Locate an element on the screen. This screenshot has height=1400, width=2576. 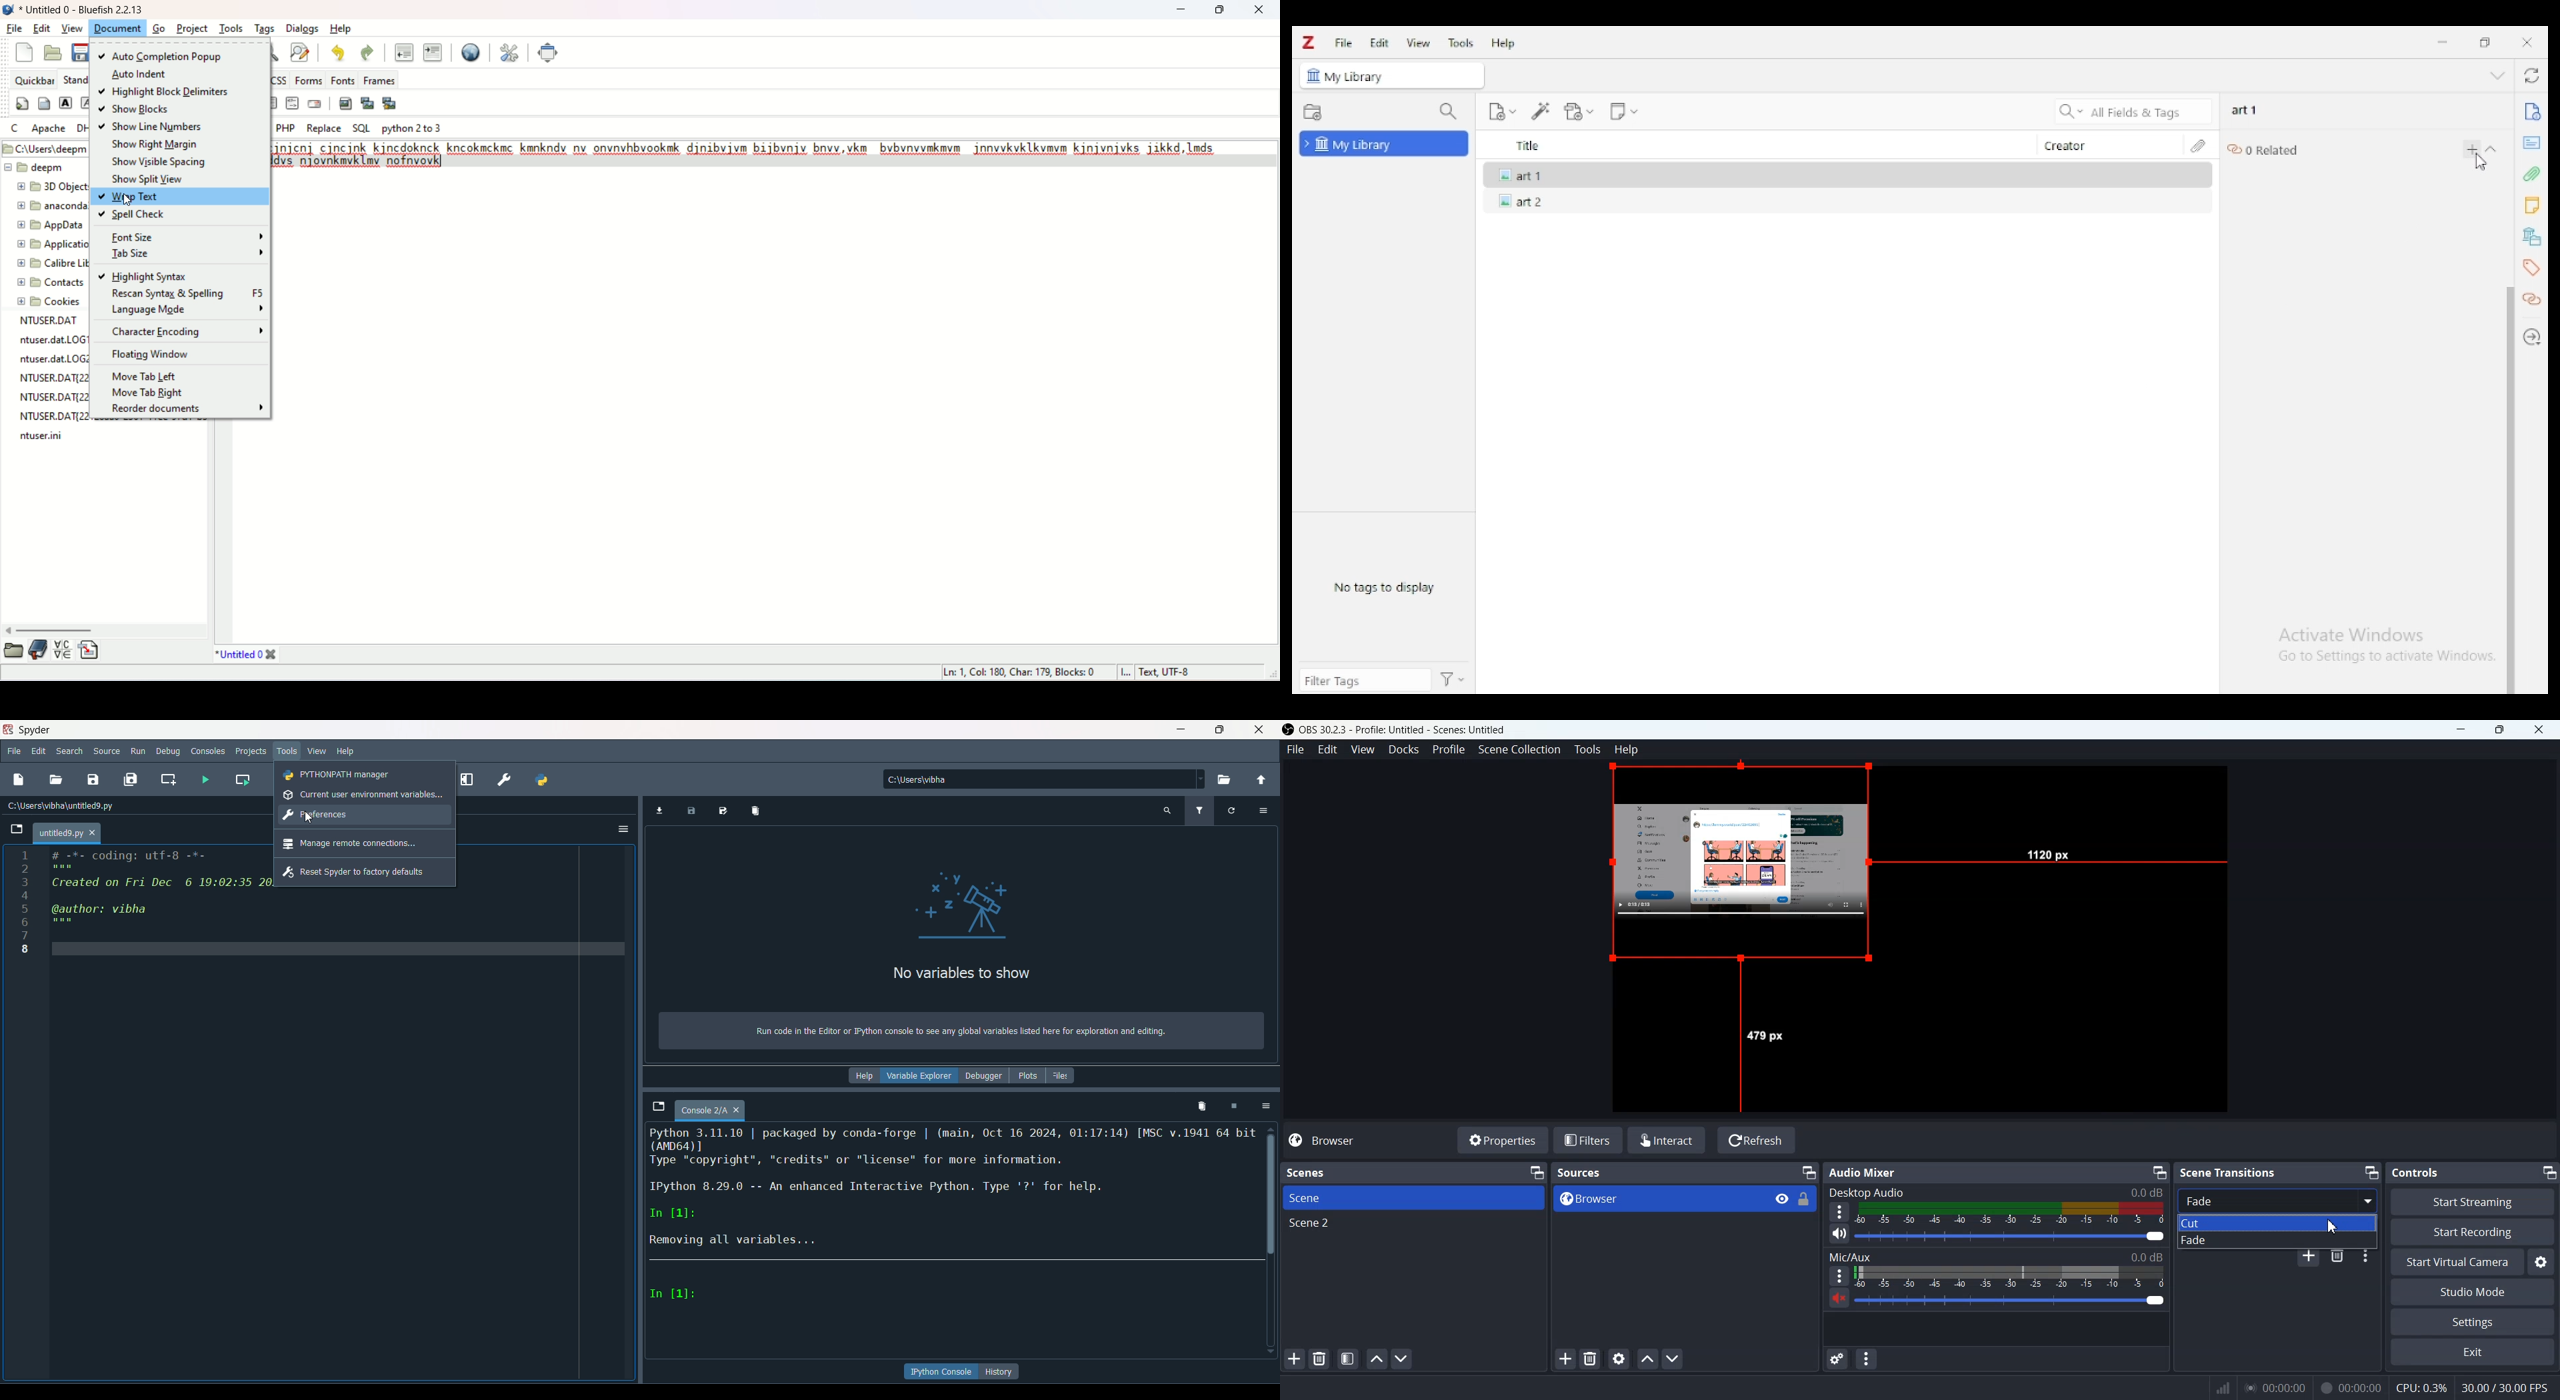
Close is located at coordinates (2537, 729).